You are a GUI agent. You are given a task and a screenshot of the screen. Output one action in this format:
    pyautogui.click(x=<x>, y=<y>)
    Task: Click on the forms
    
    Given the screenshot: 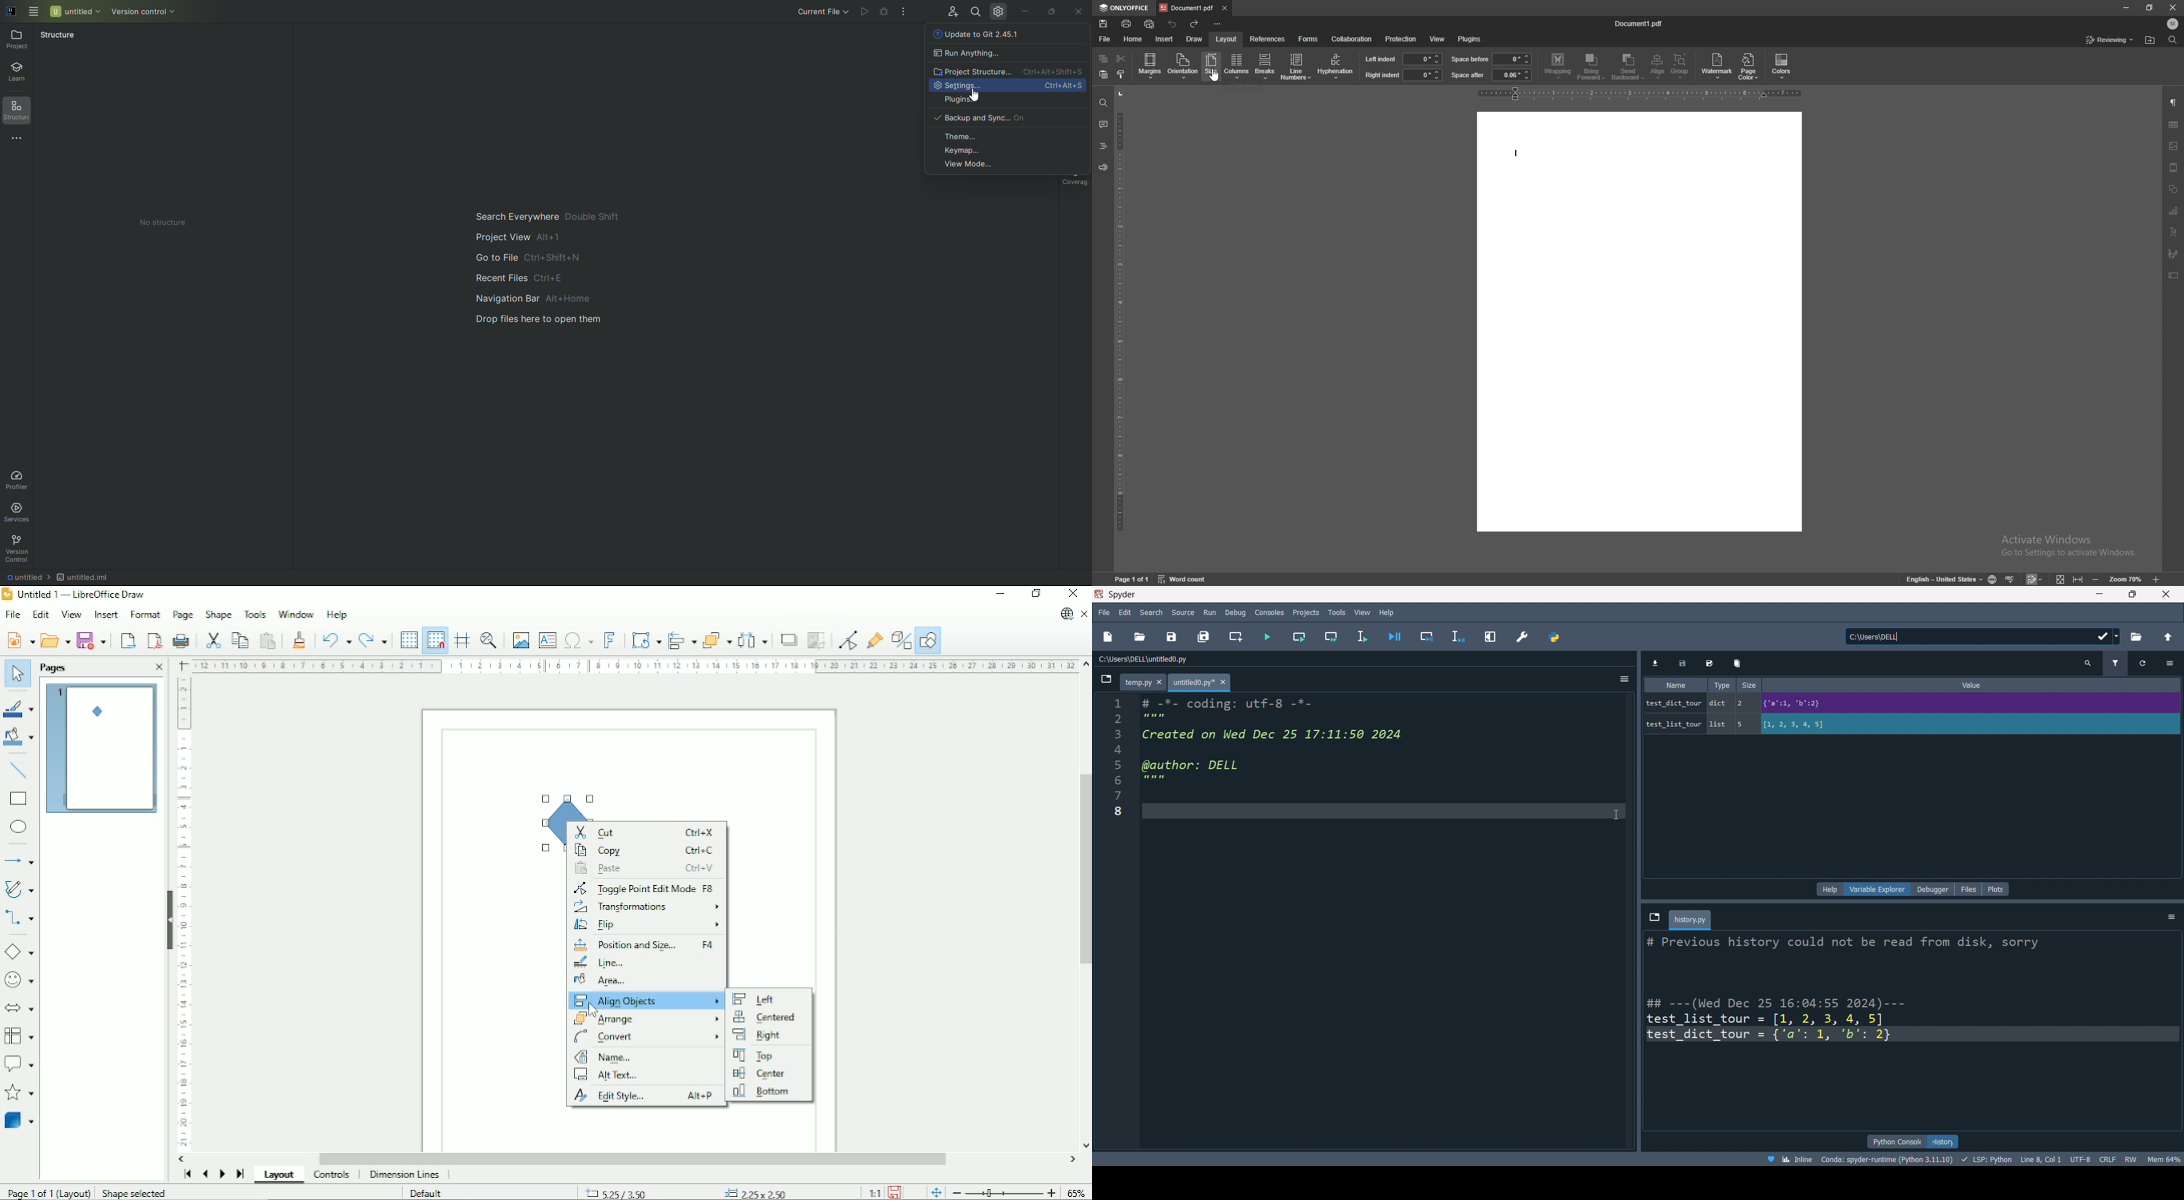 What is the action you would take?
    pyautogui.click(x=1309, y=39)
    